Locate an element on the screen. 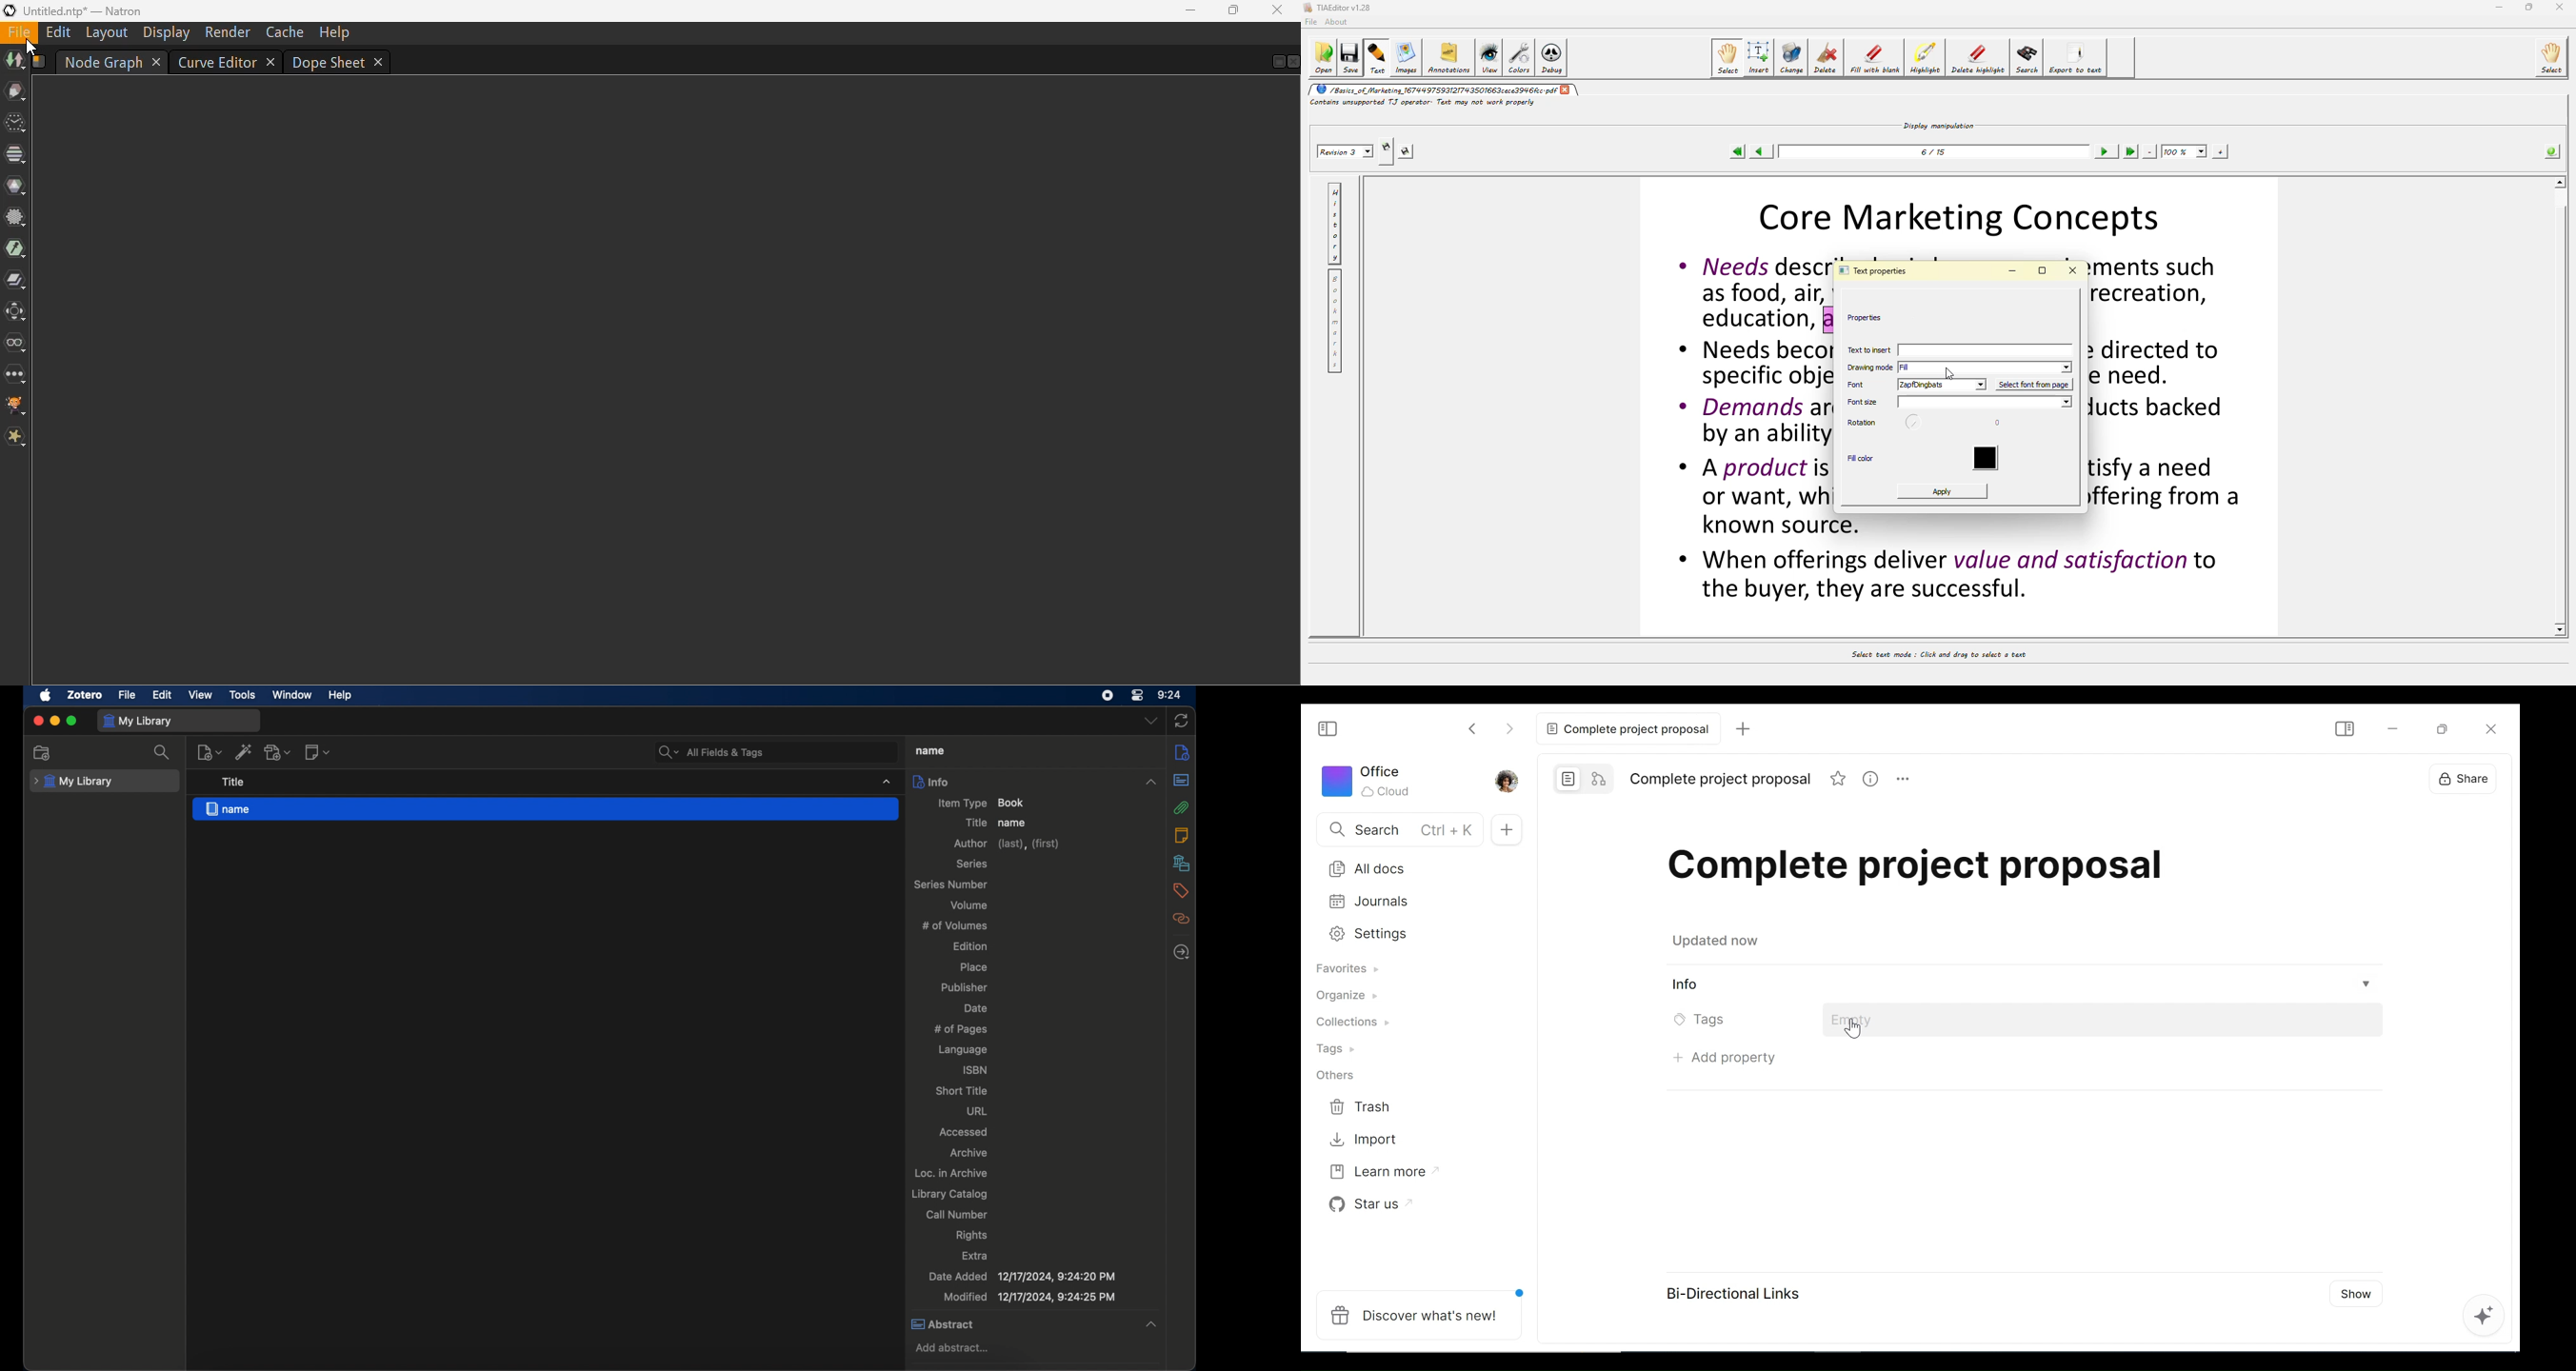 The height and width of the screenshot is (1372, 2576). new collection is located at coordinates (42, 753).